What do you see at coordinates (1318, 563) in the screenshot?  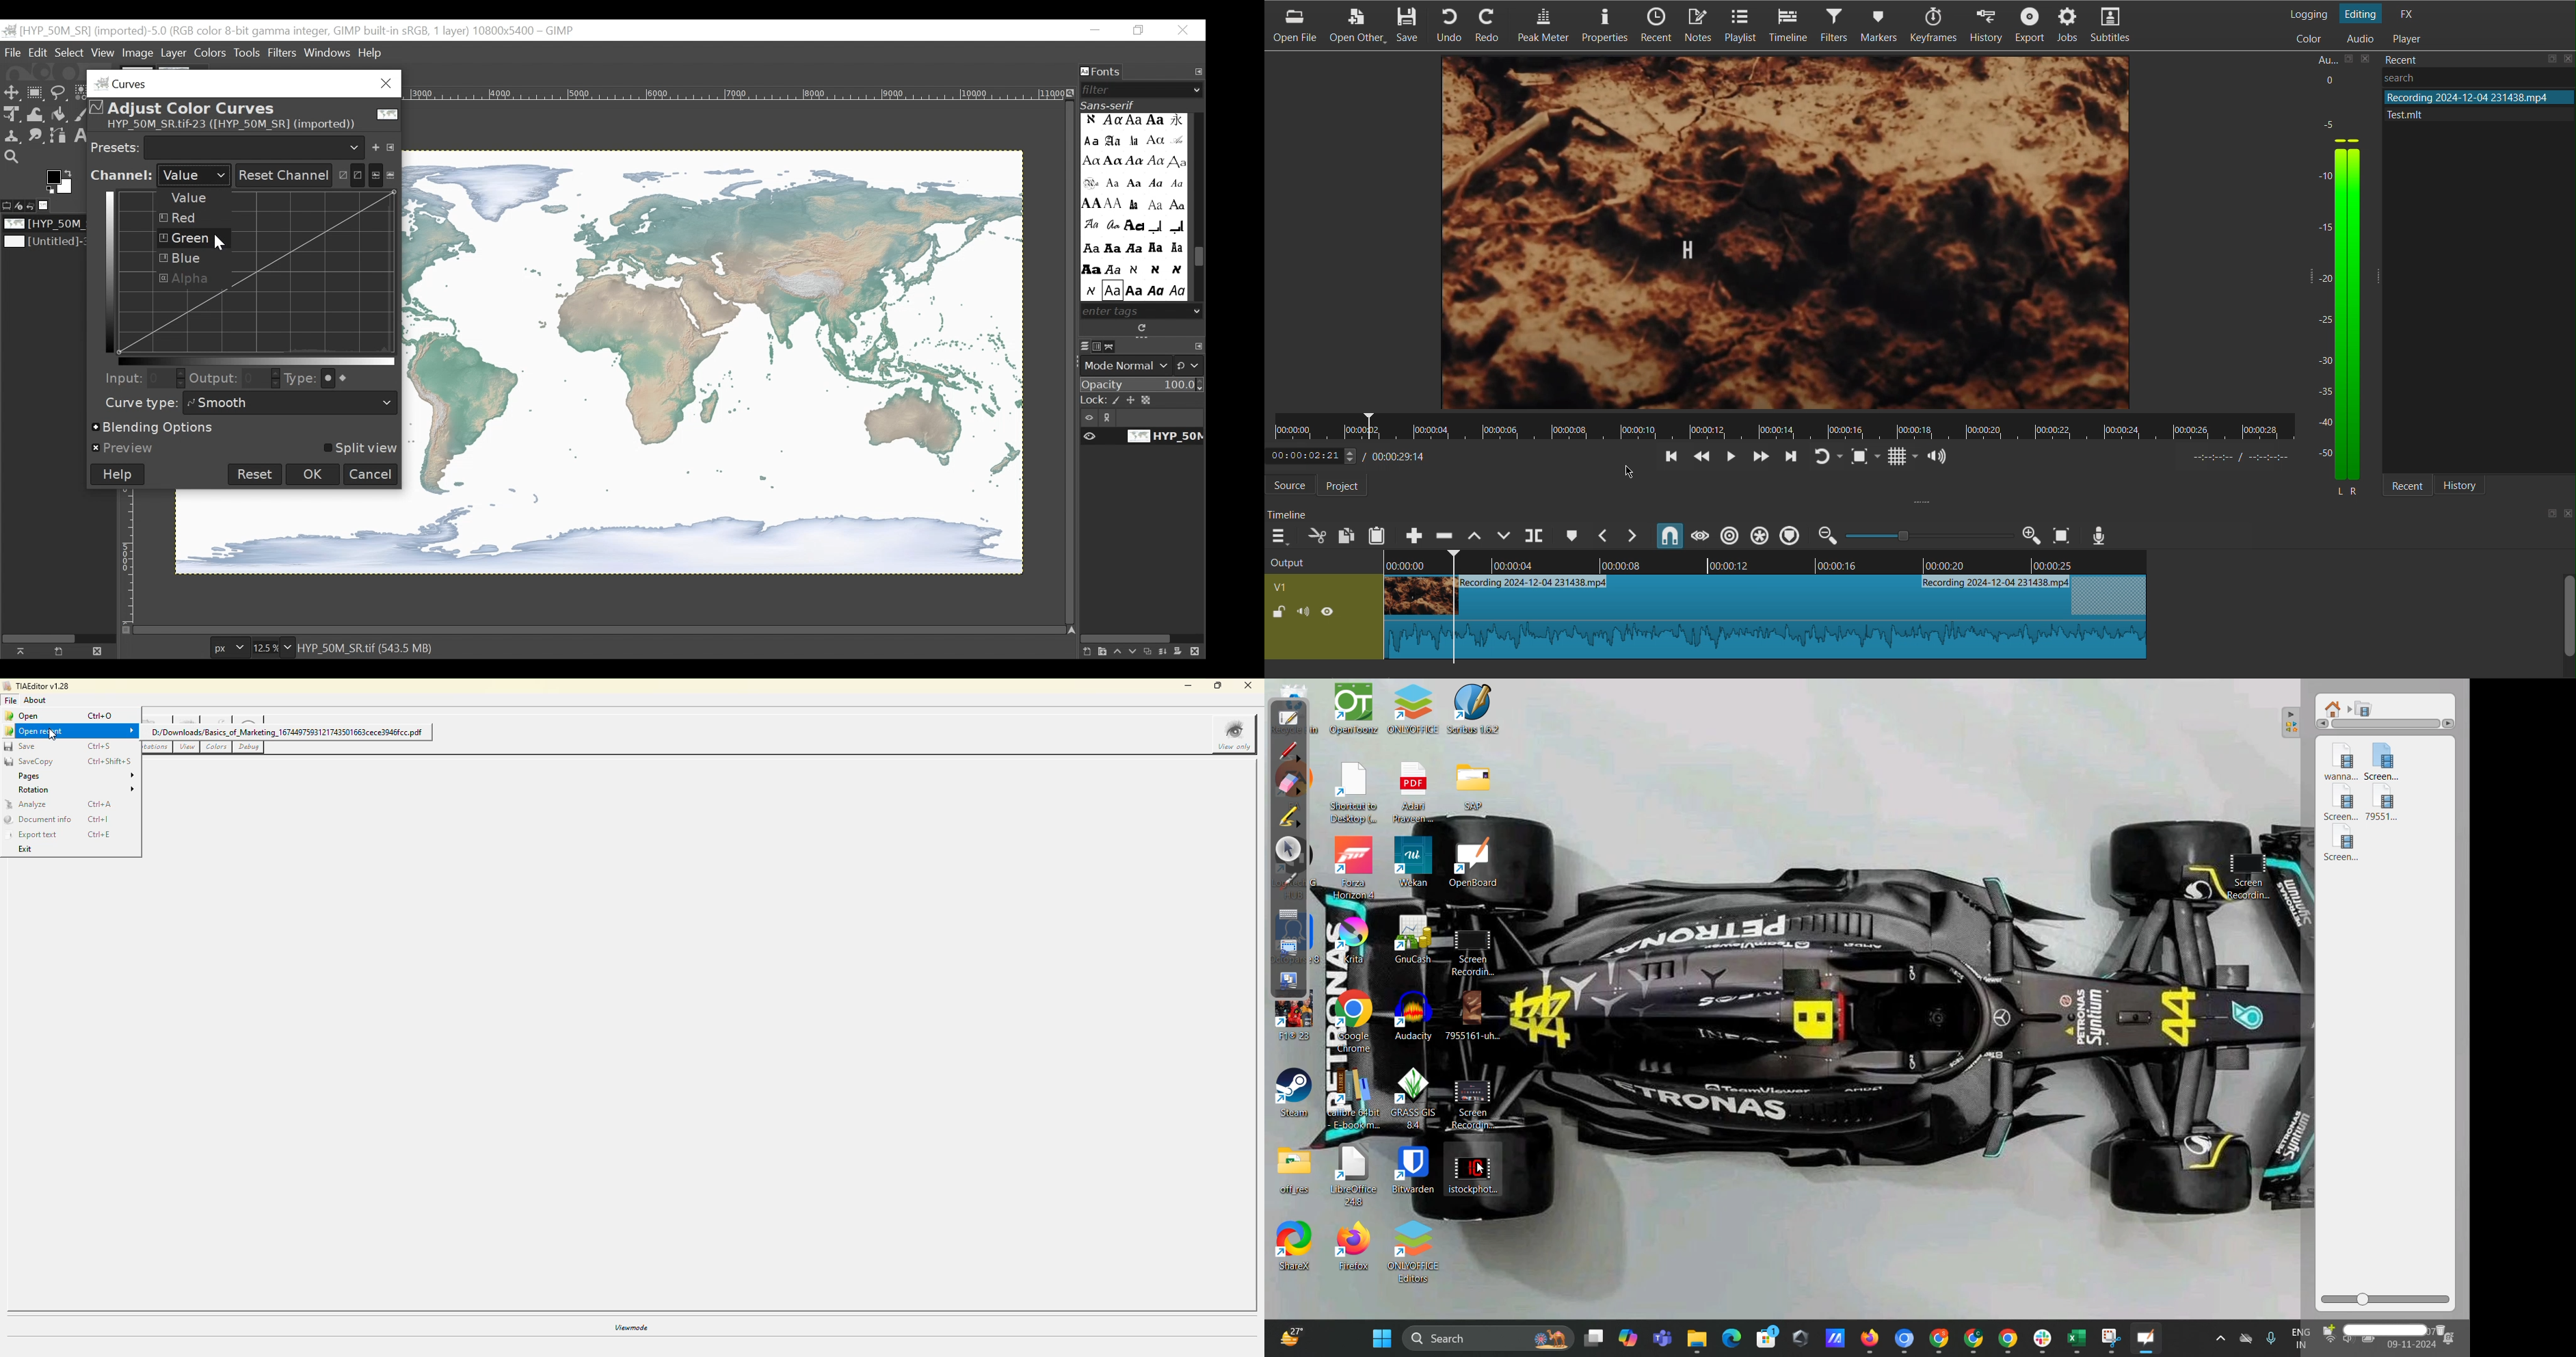 I see `Output` at bounding box center [1318, 563].